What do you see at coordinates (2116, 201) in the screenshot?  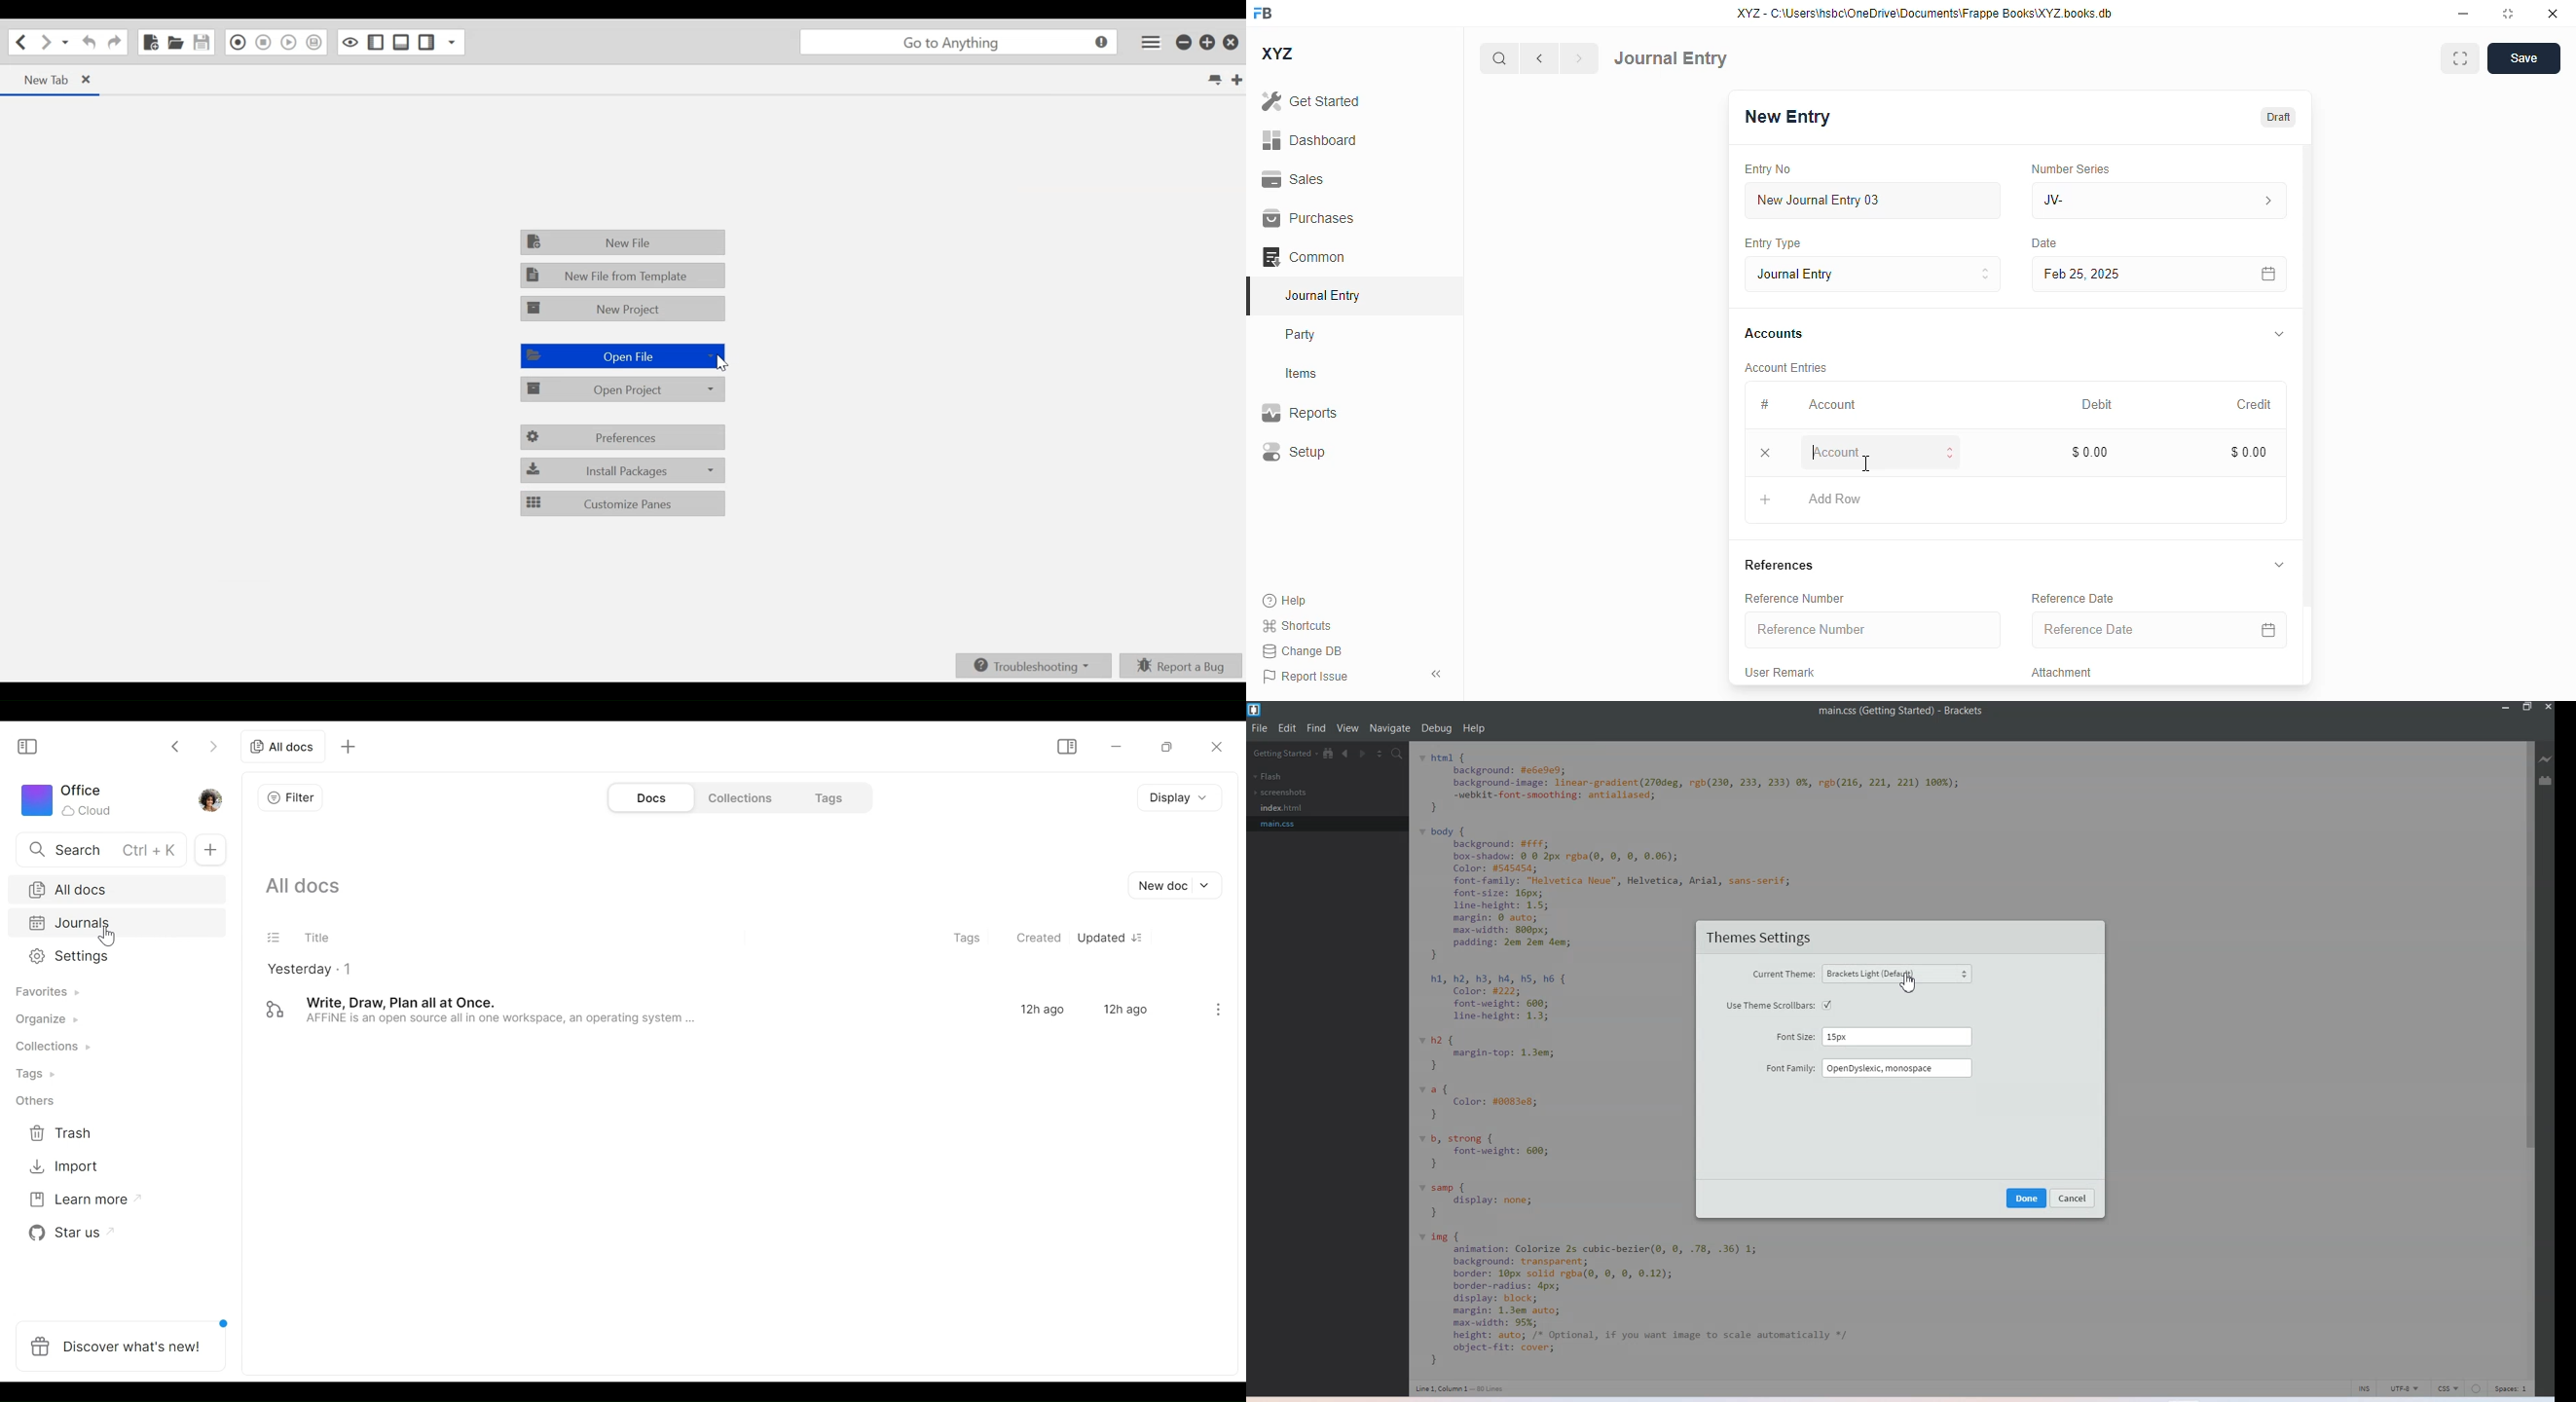 I see `JV-` at bounding box center [2116, 201].